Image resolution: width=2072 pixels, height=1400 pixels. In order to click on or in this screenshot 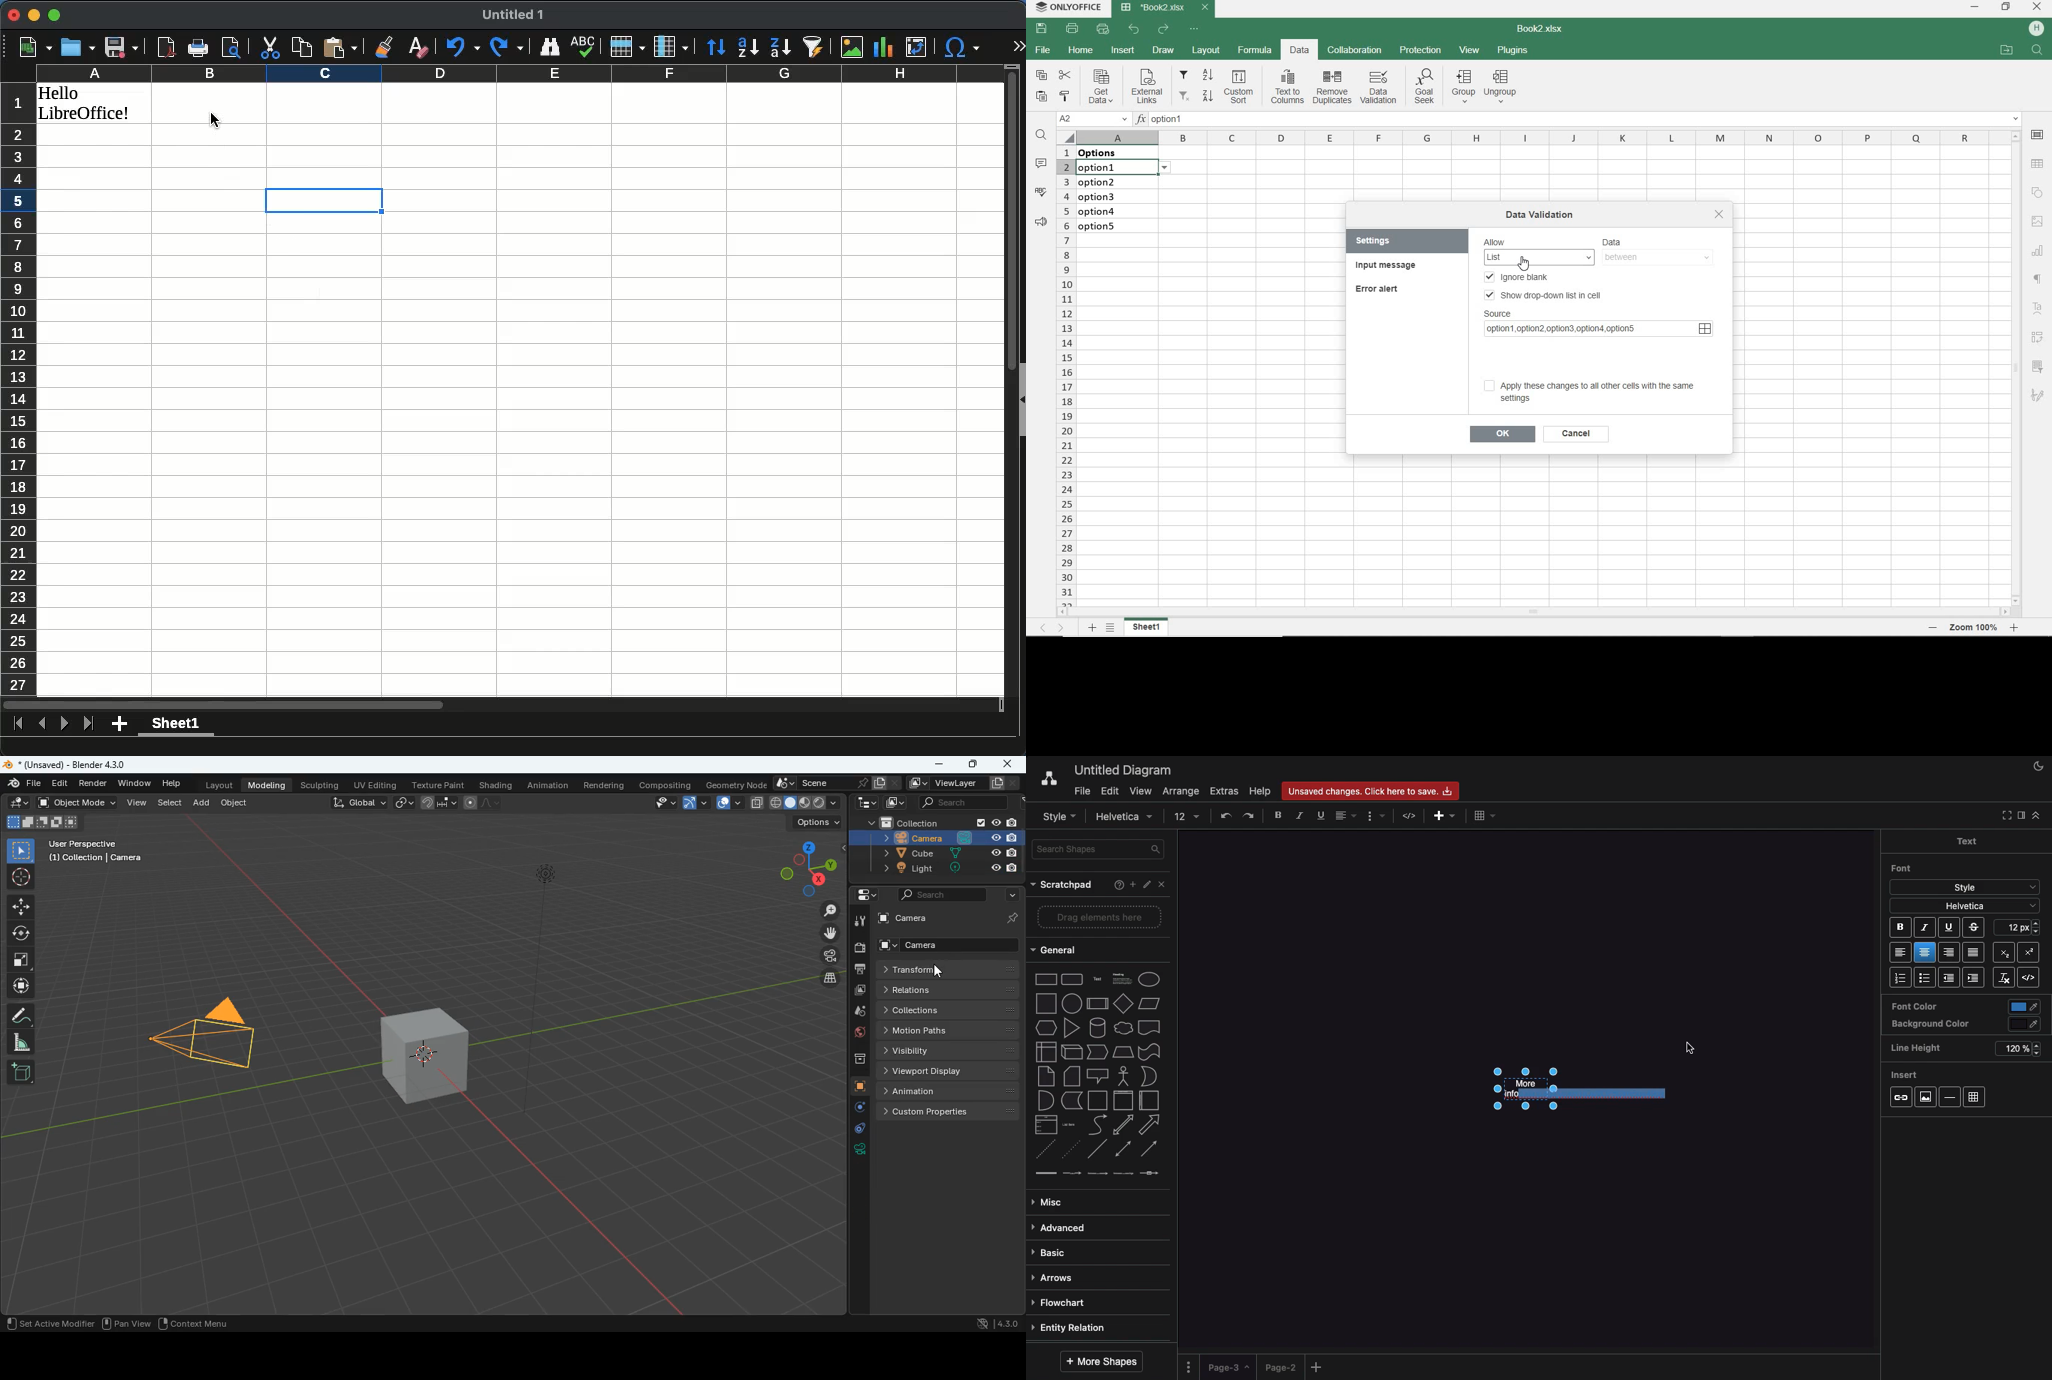, I will do `click(1149, 1076)`.